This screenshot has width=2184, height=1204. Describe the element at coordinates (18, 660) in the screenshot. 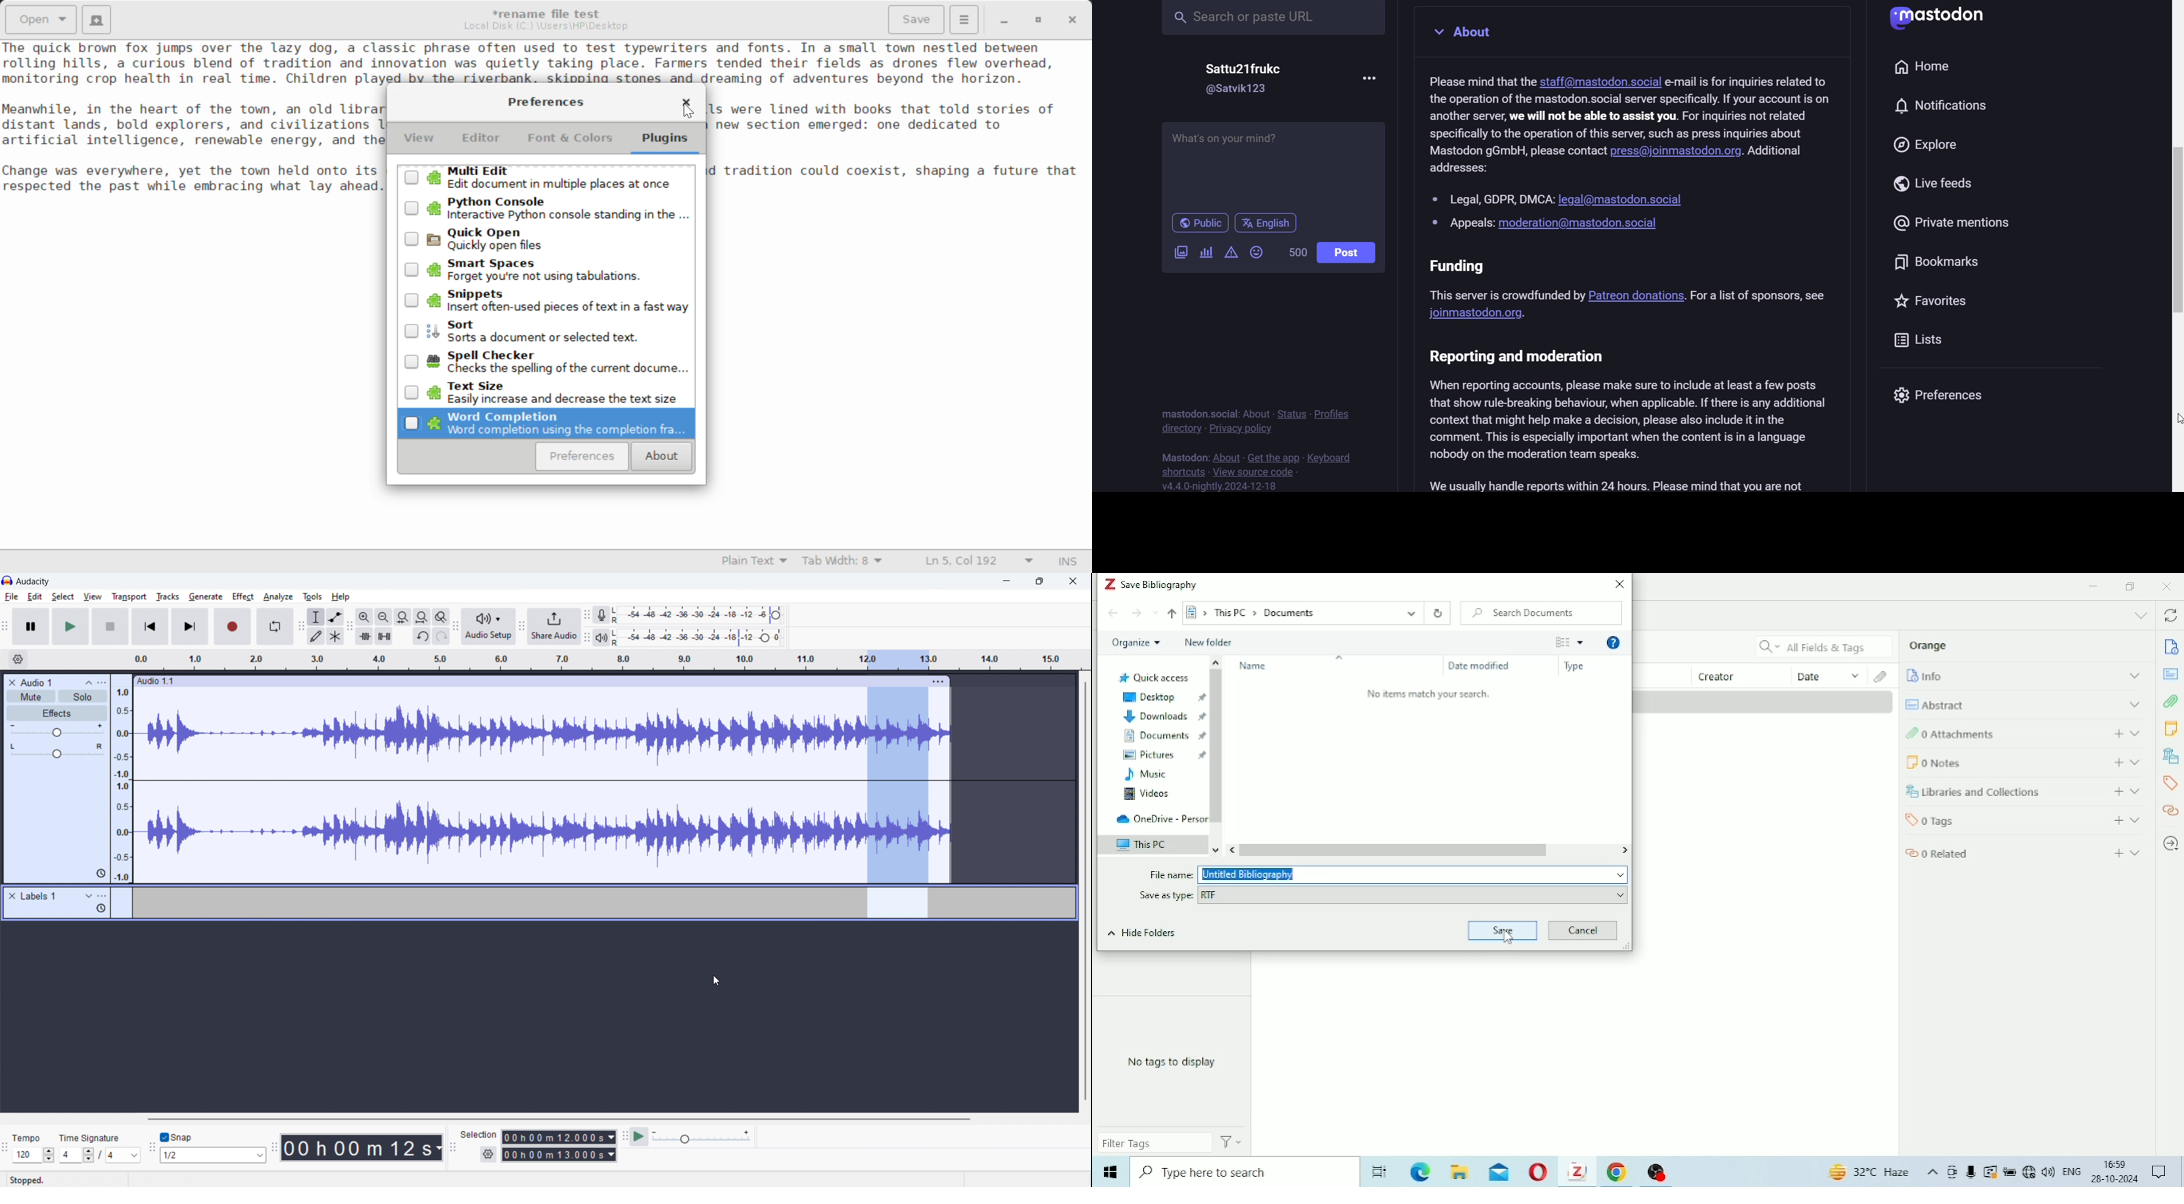

I see `timeline settings` at that location.